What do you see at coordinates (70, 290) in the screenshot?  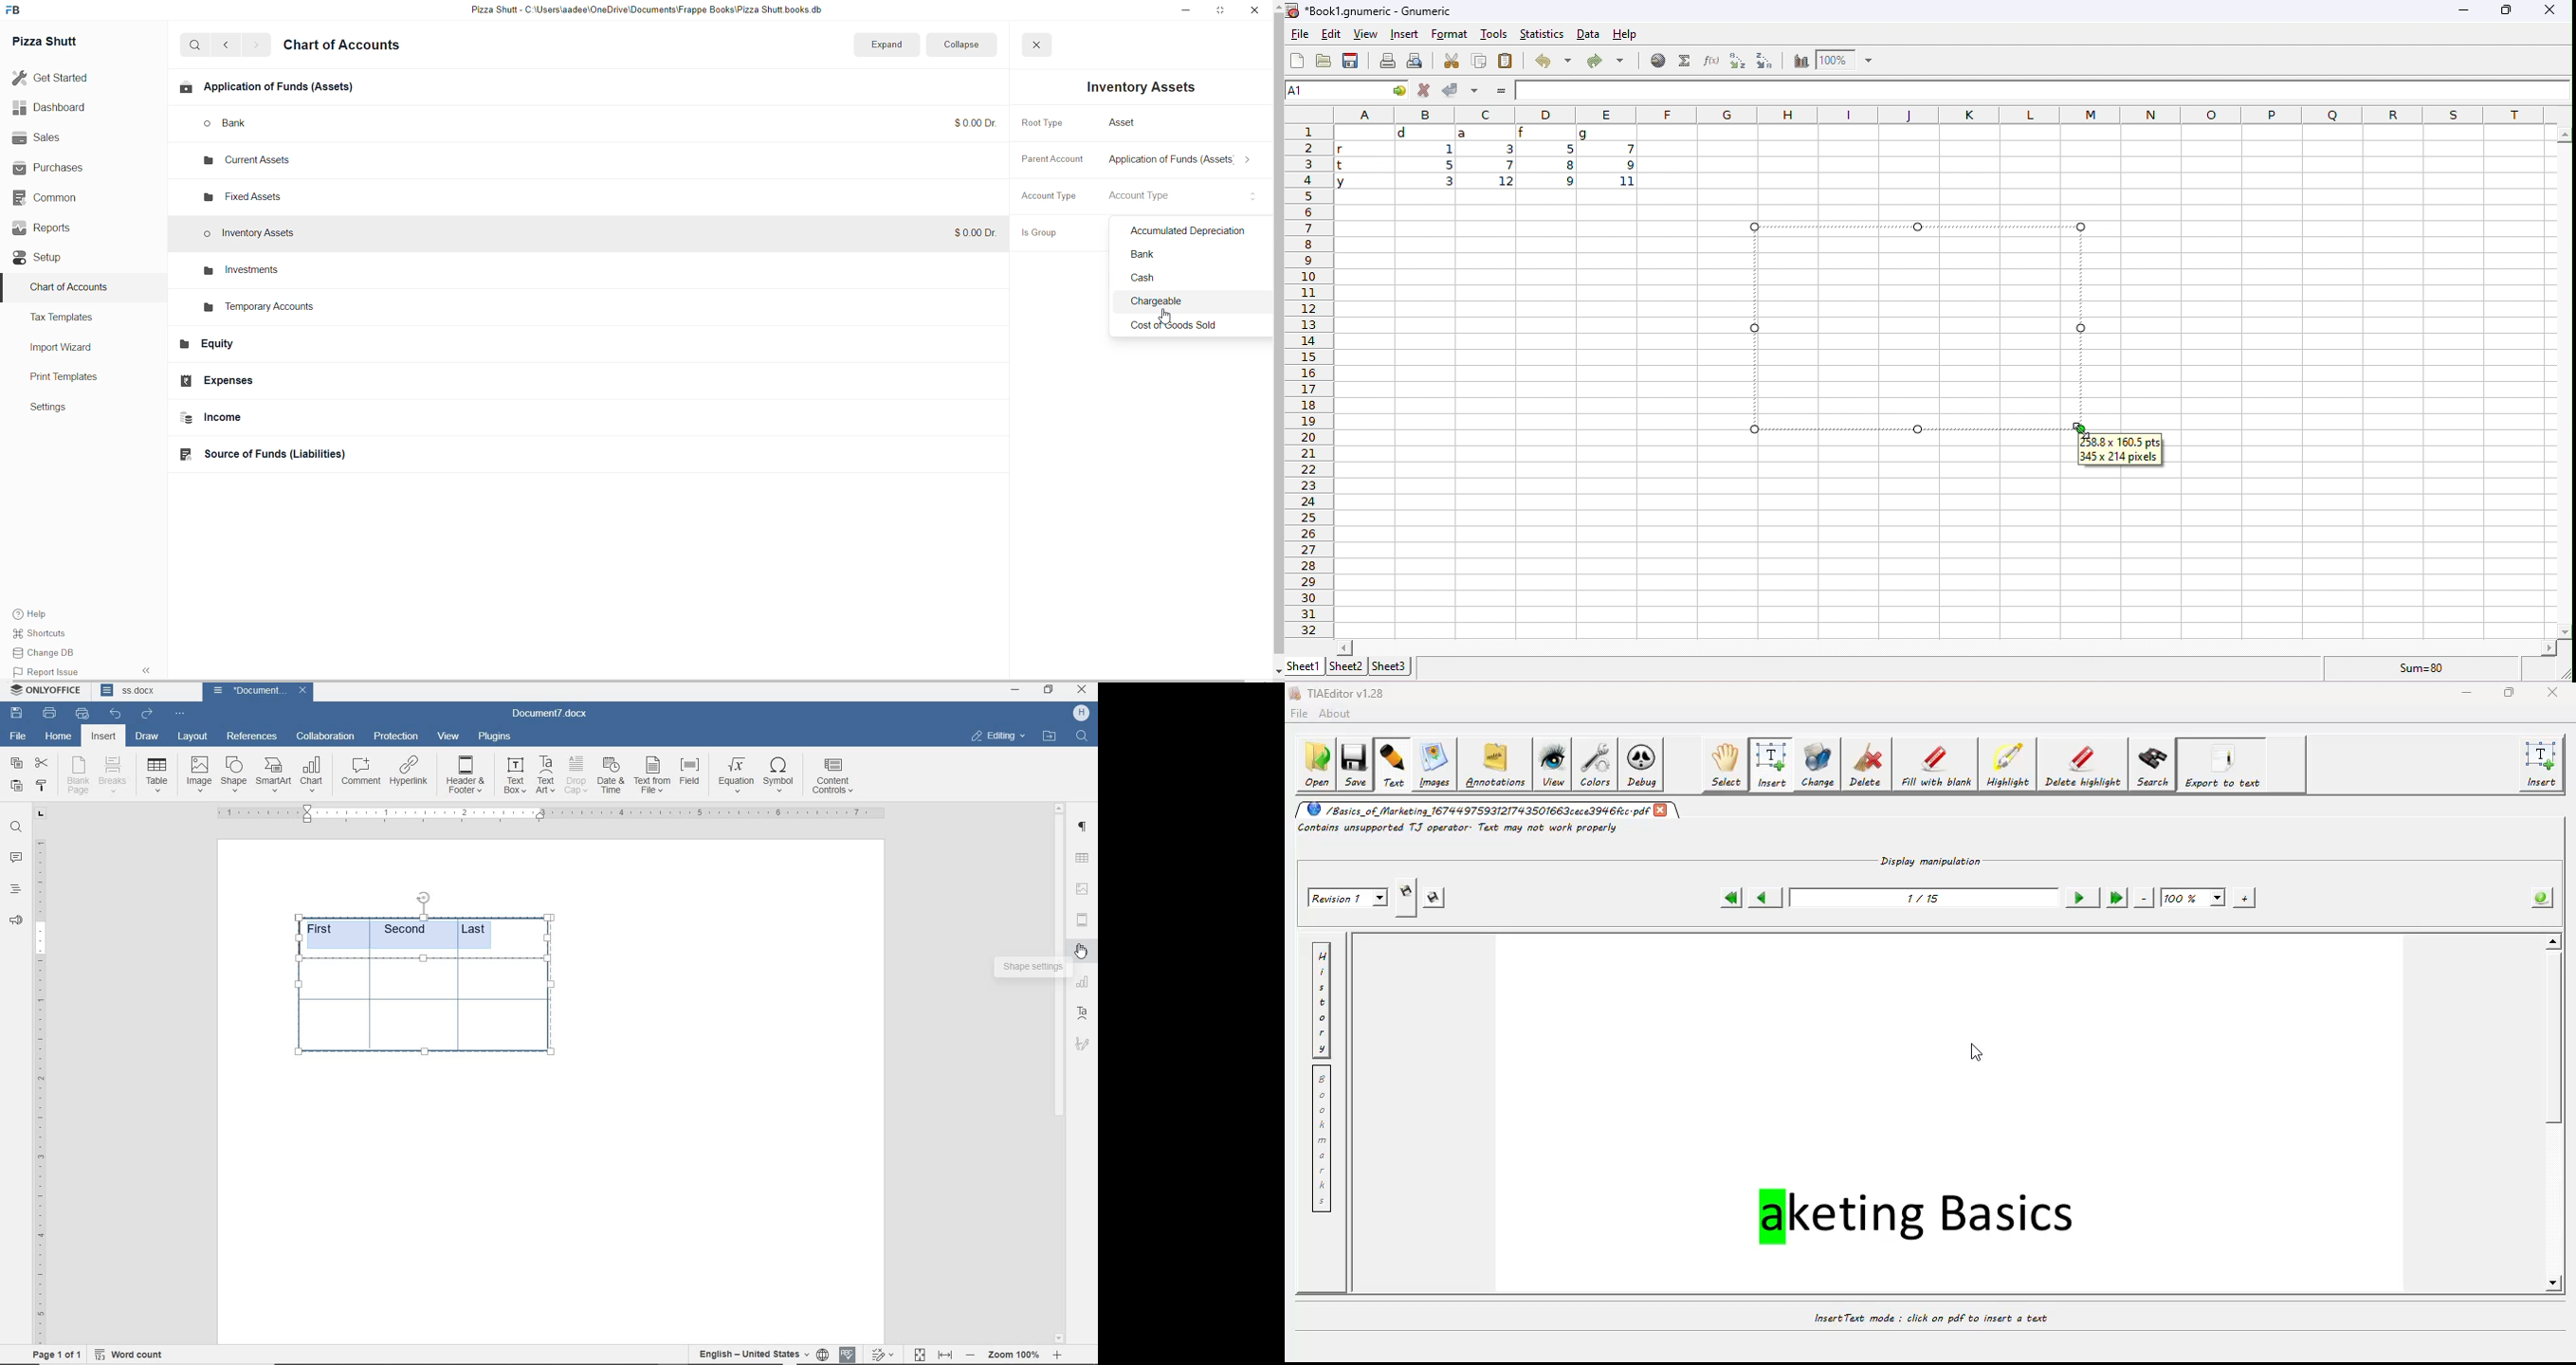 I see `Charts of Accounts ` at bounding box center [70, 290].